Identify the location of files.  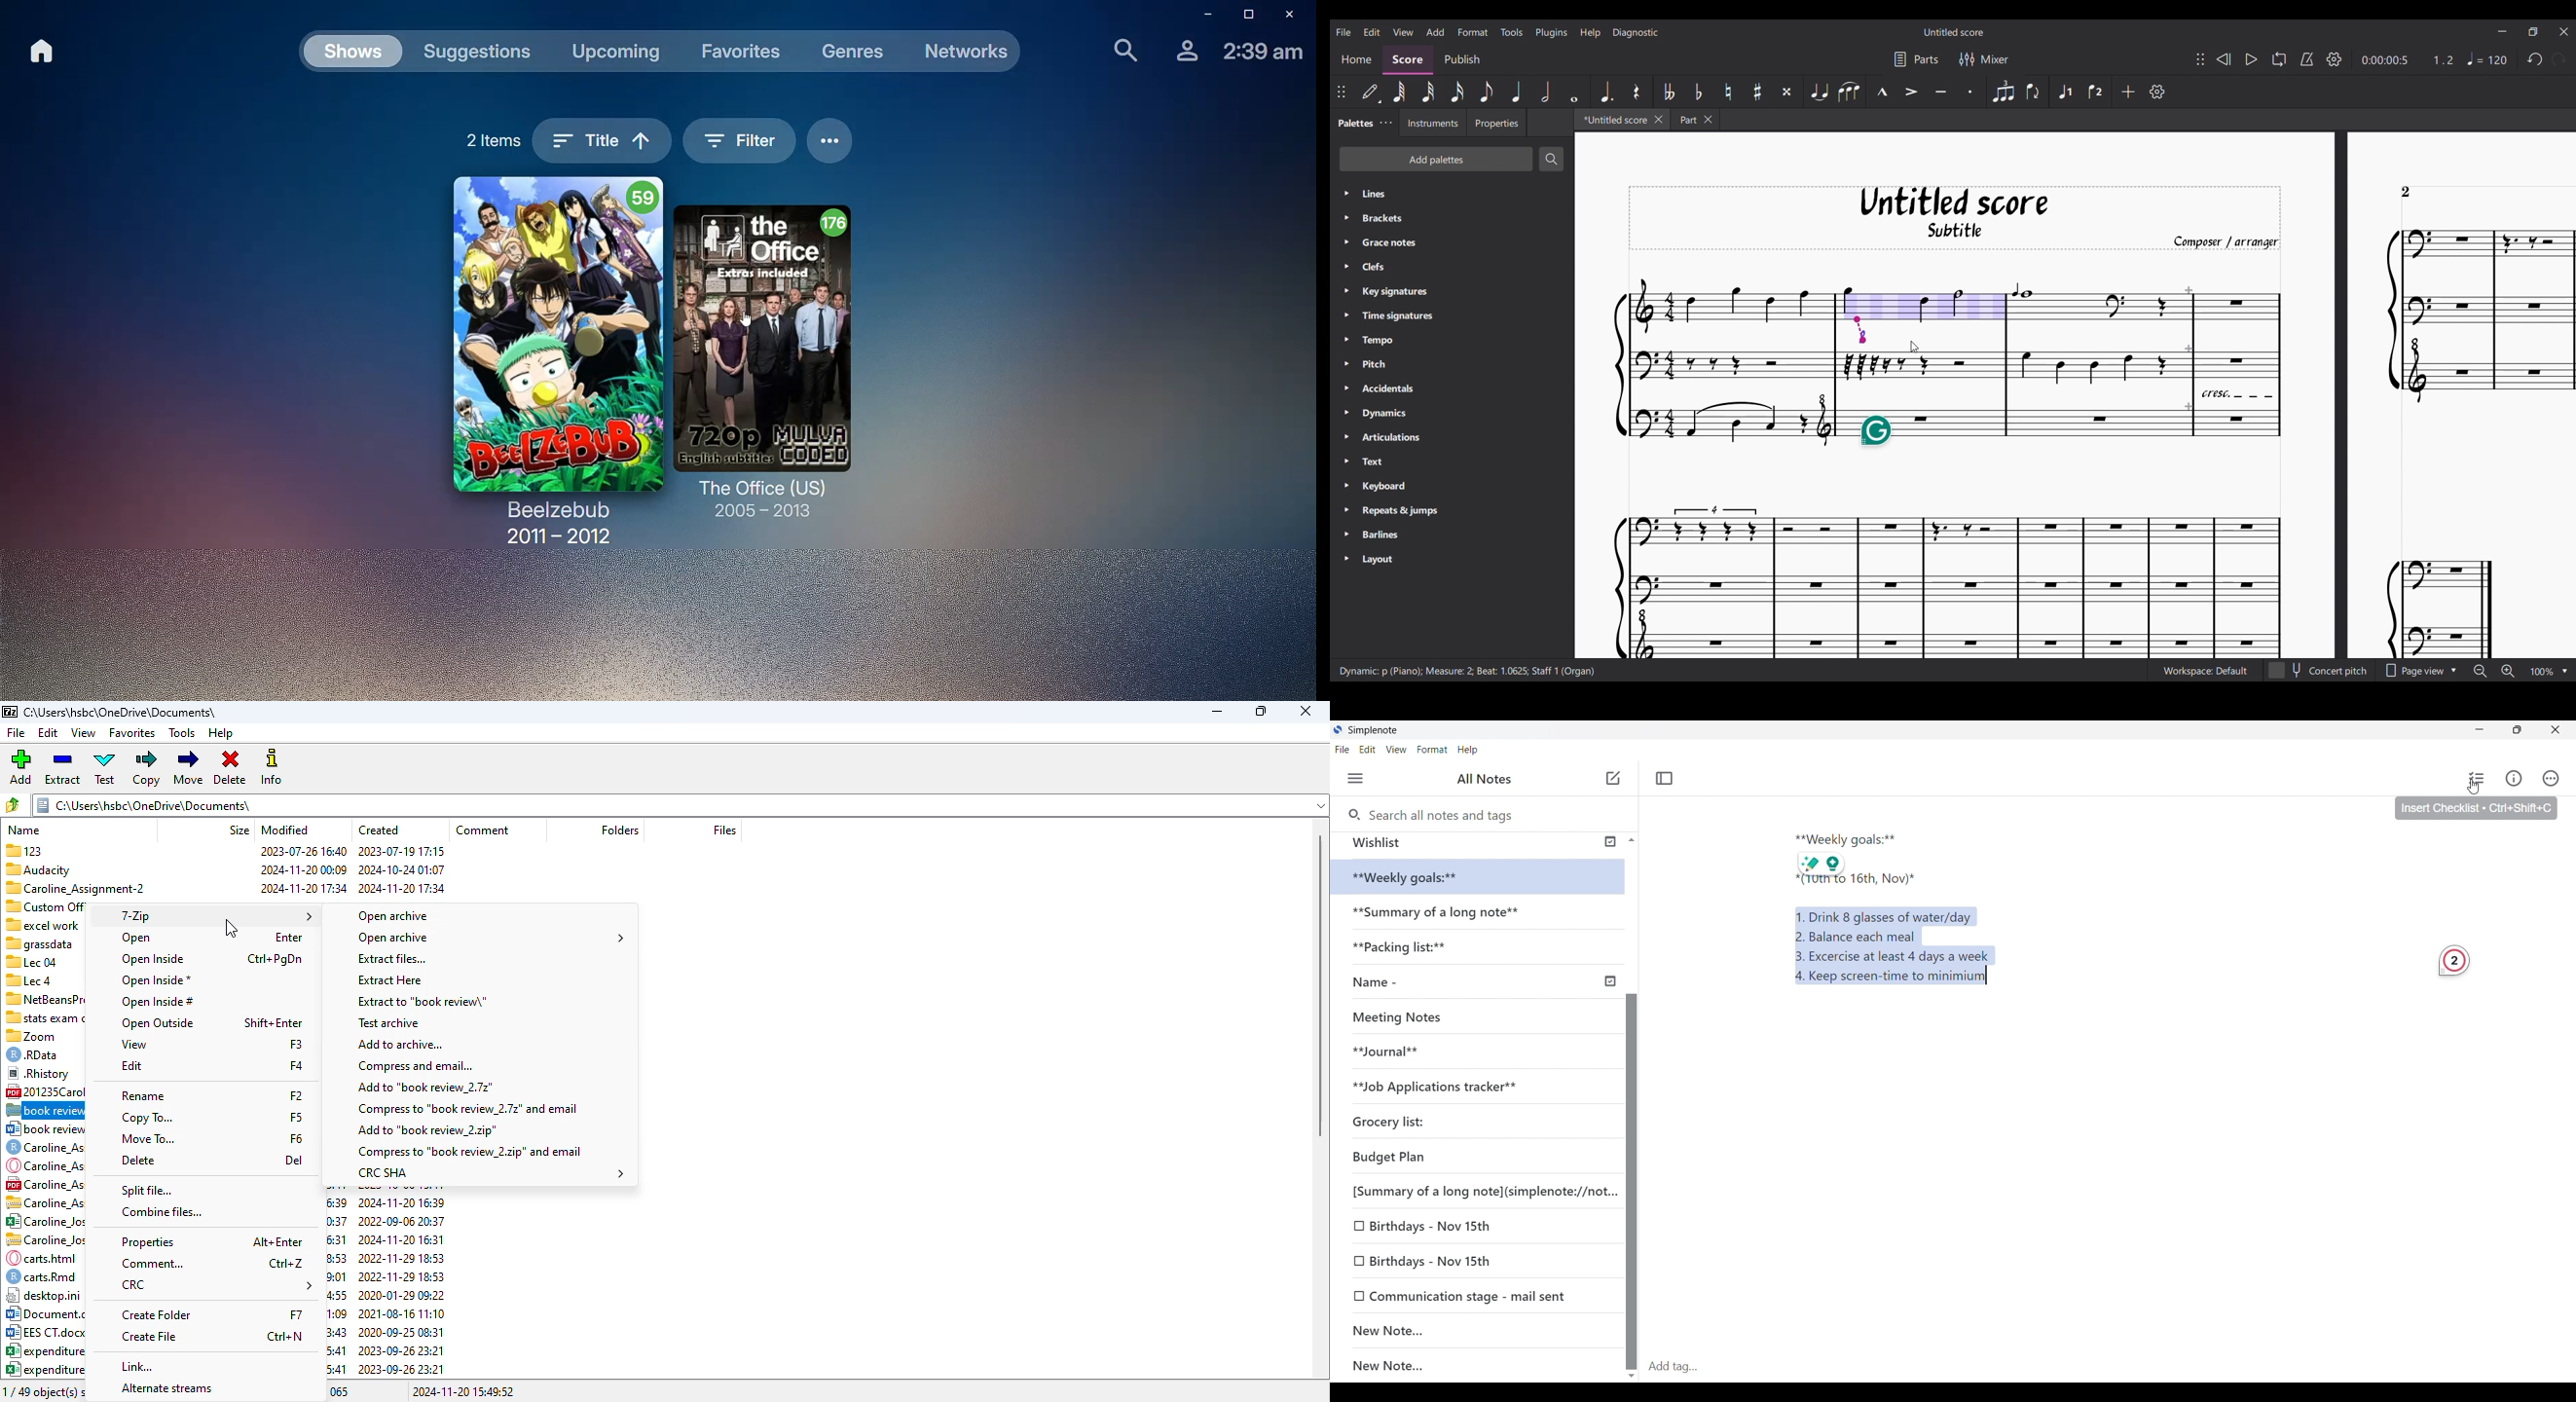
(724, 830).